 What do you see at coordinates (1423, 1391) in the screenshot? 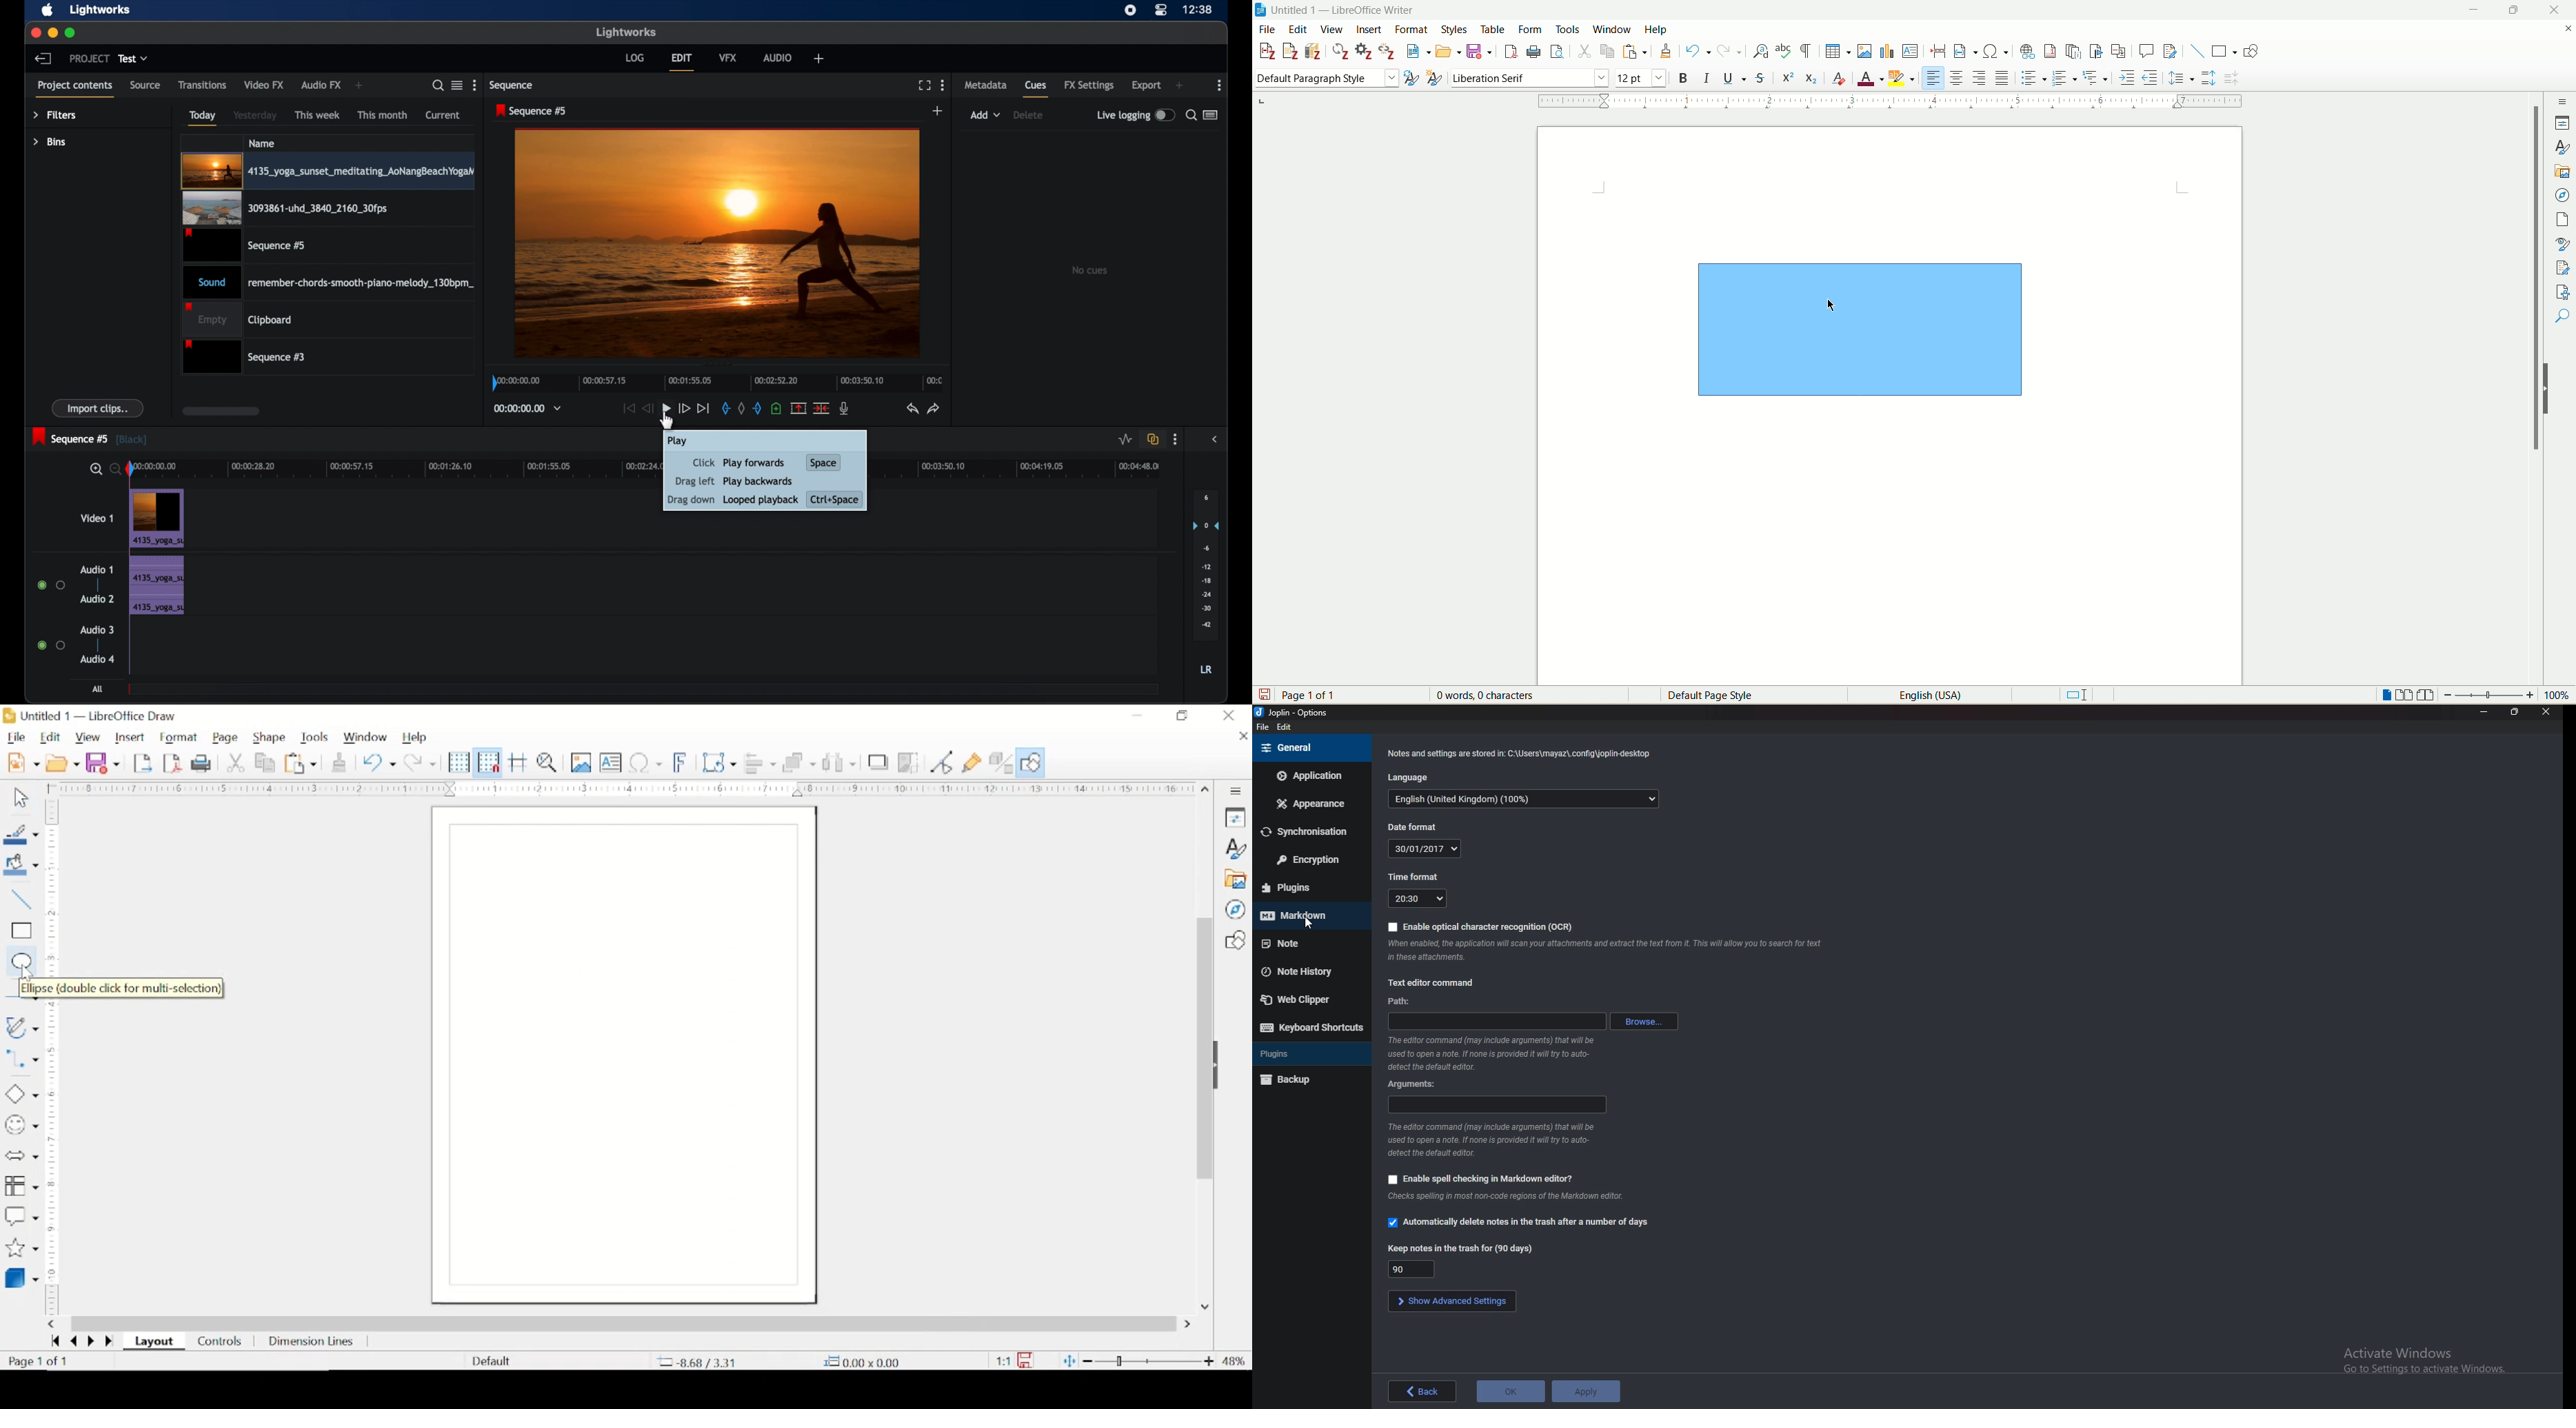
I see `back` at bounding box center [1423, 1391].